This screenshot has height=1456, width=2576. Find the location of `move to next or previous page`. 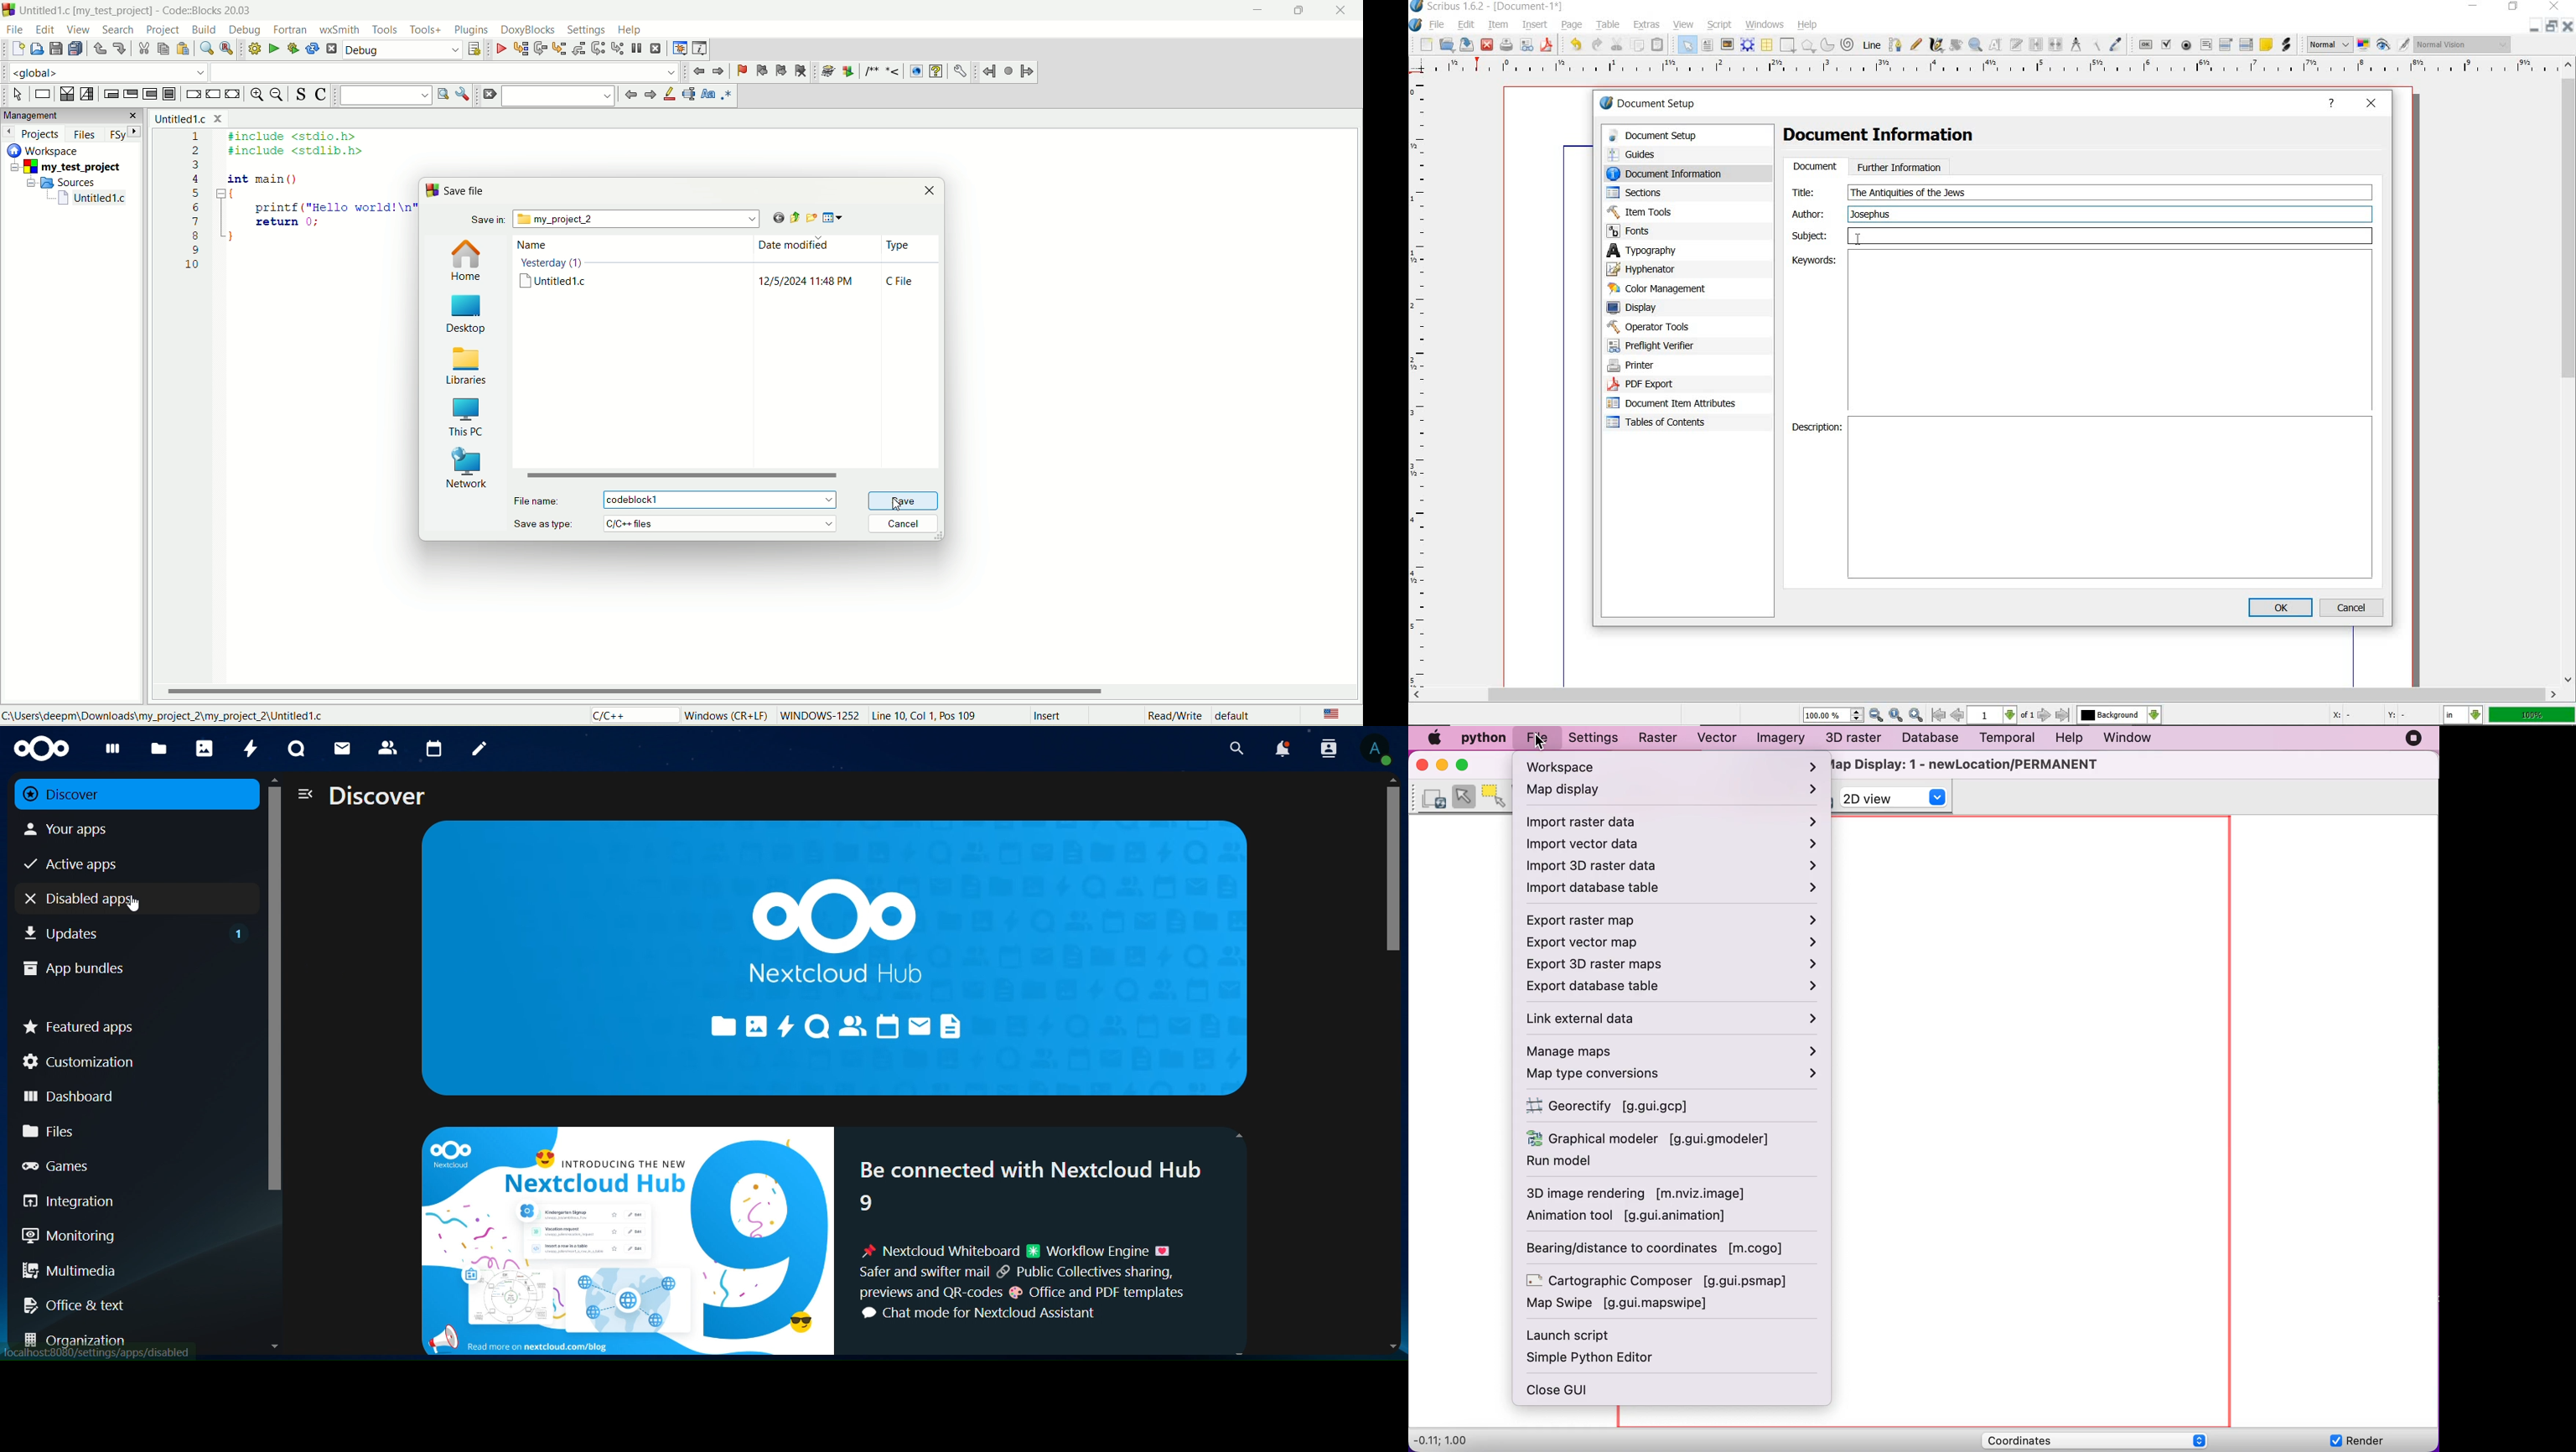

move to next or previous page is located at coordinates (2002, 716).